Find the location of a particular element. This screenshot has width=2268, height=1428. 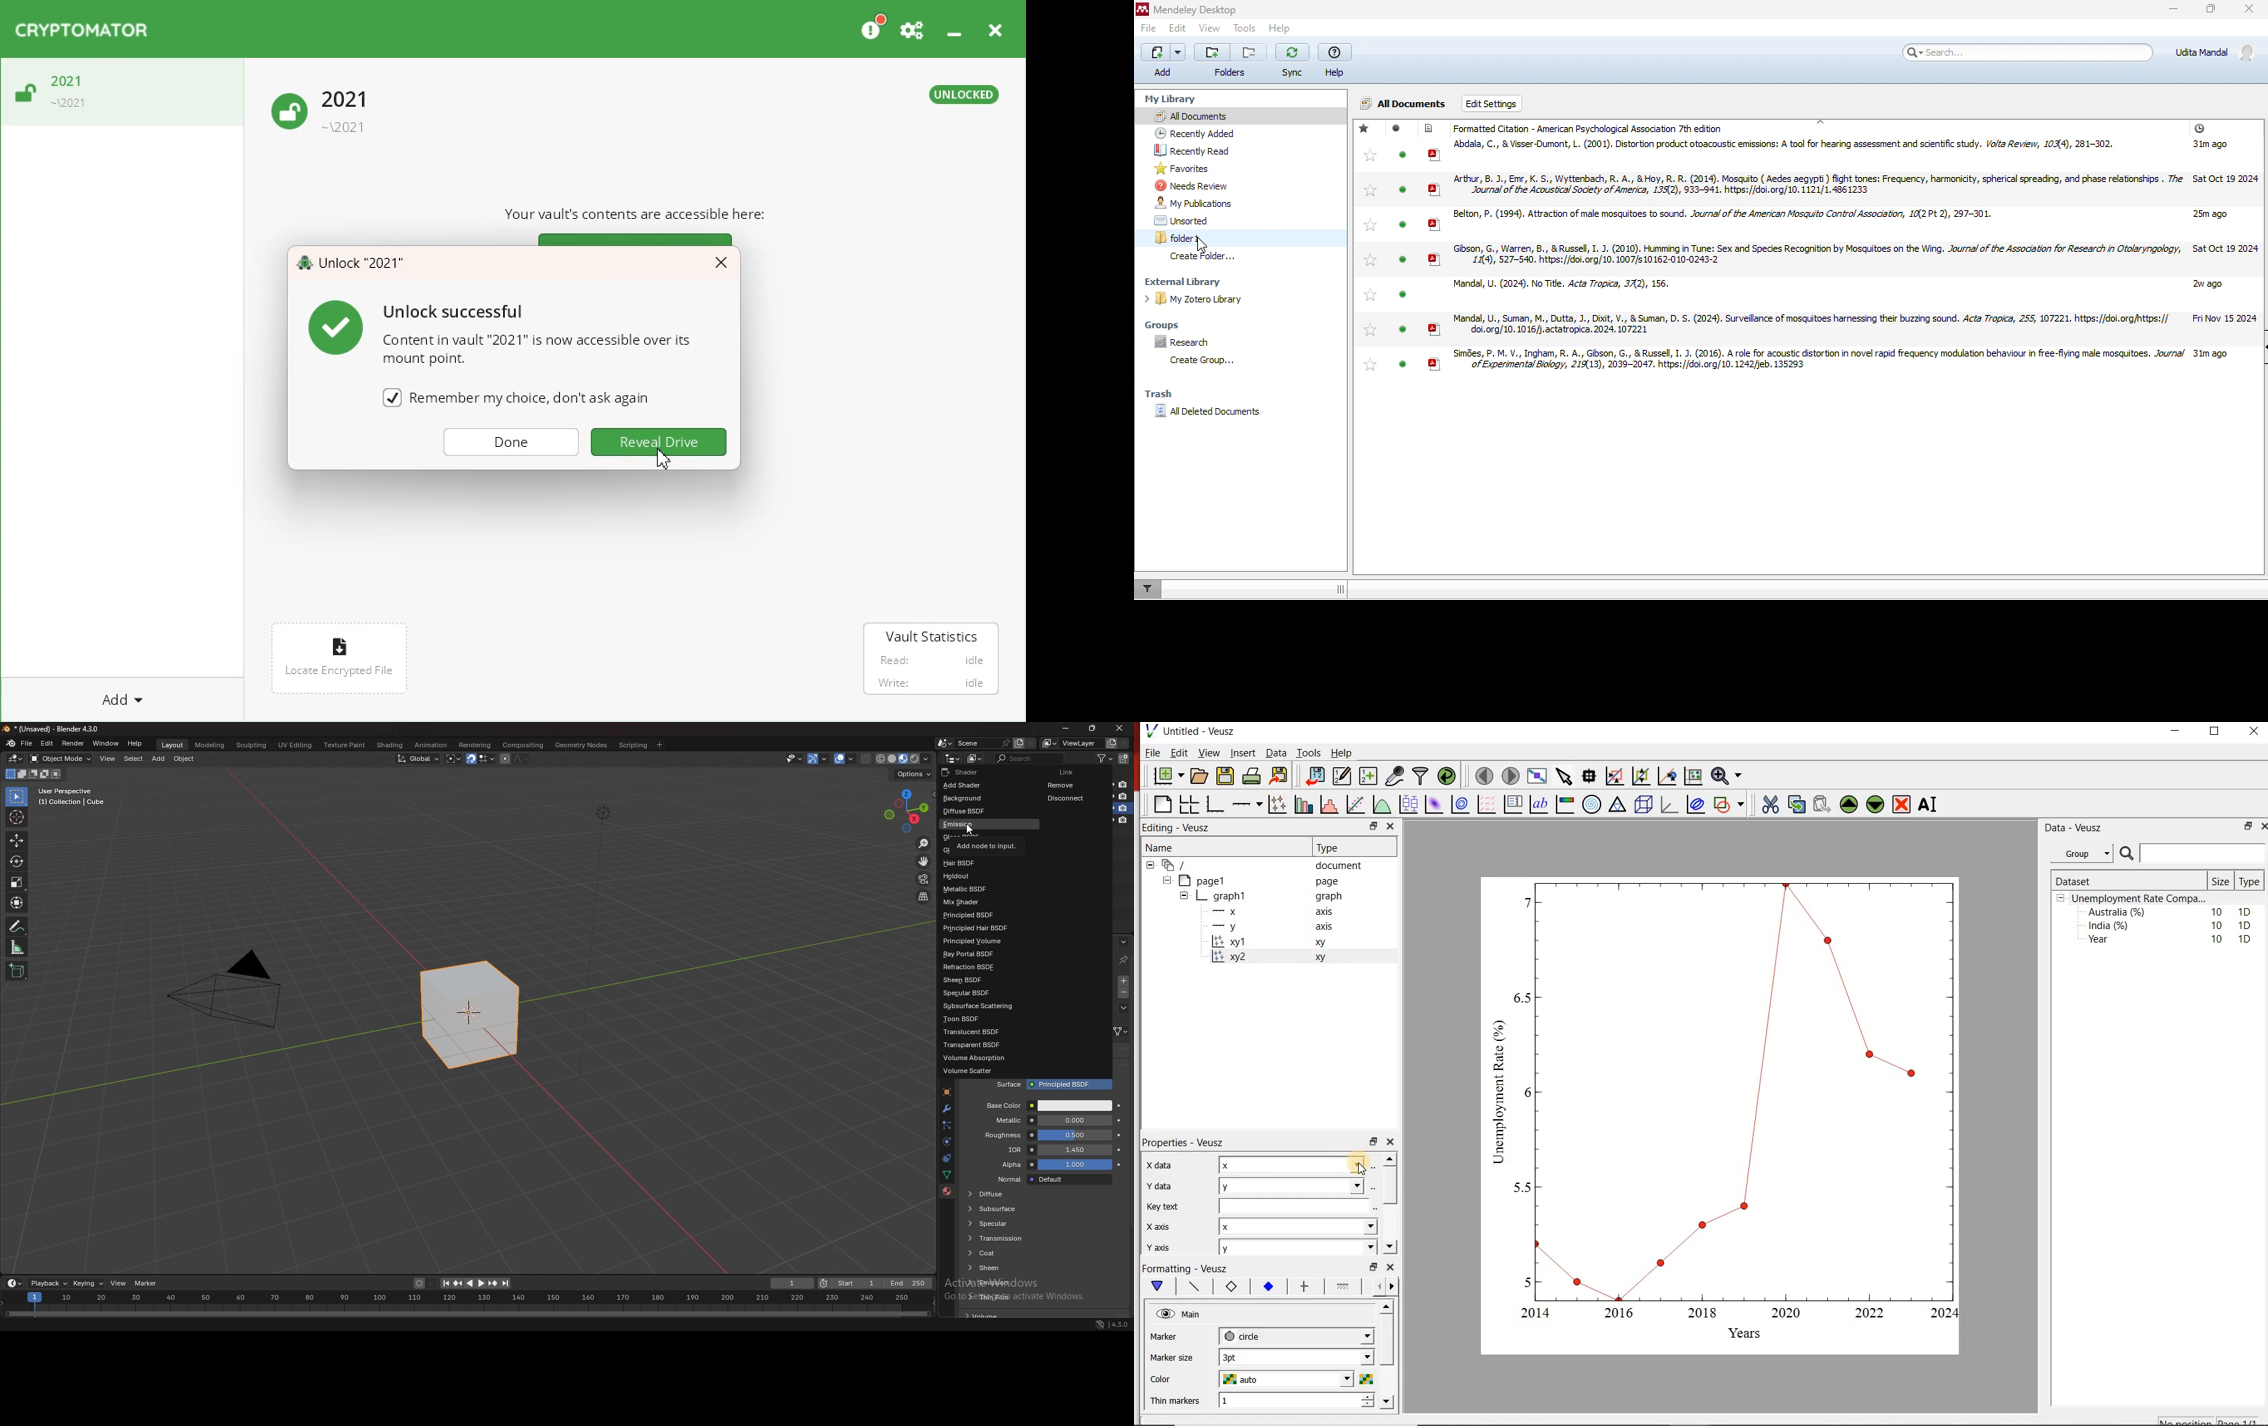

ray portal bsdf is located at coordinates (986, 955).